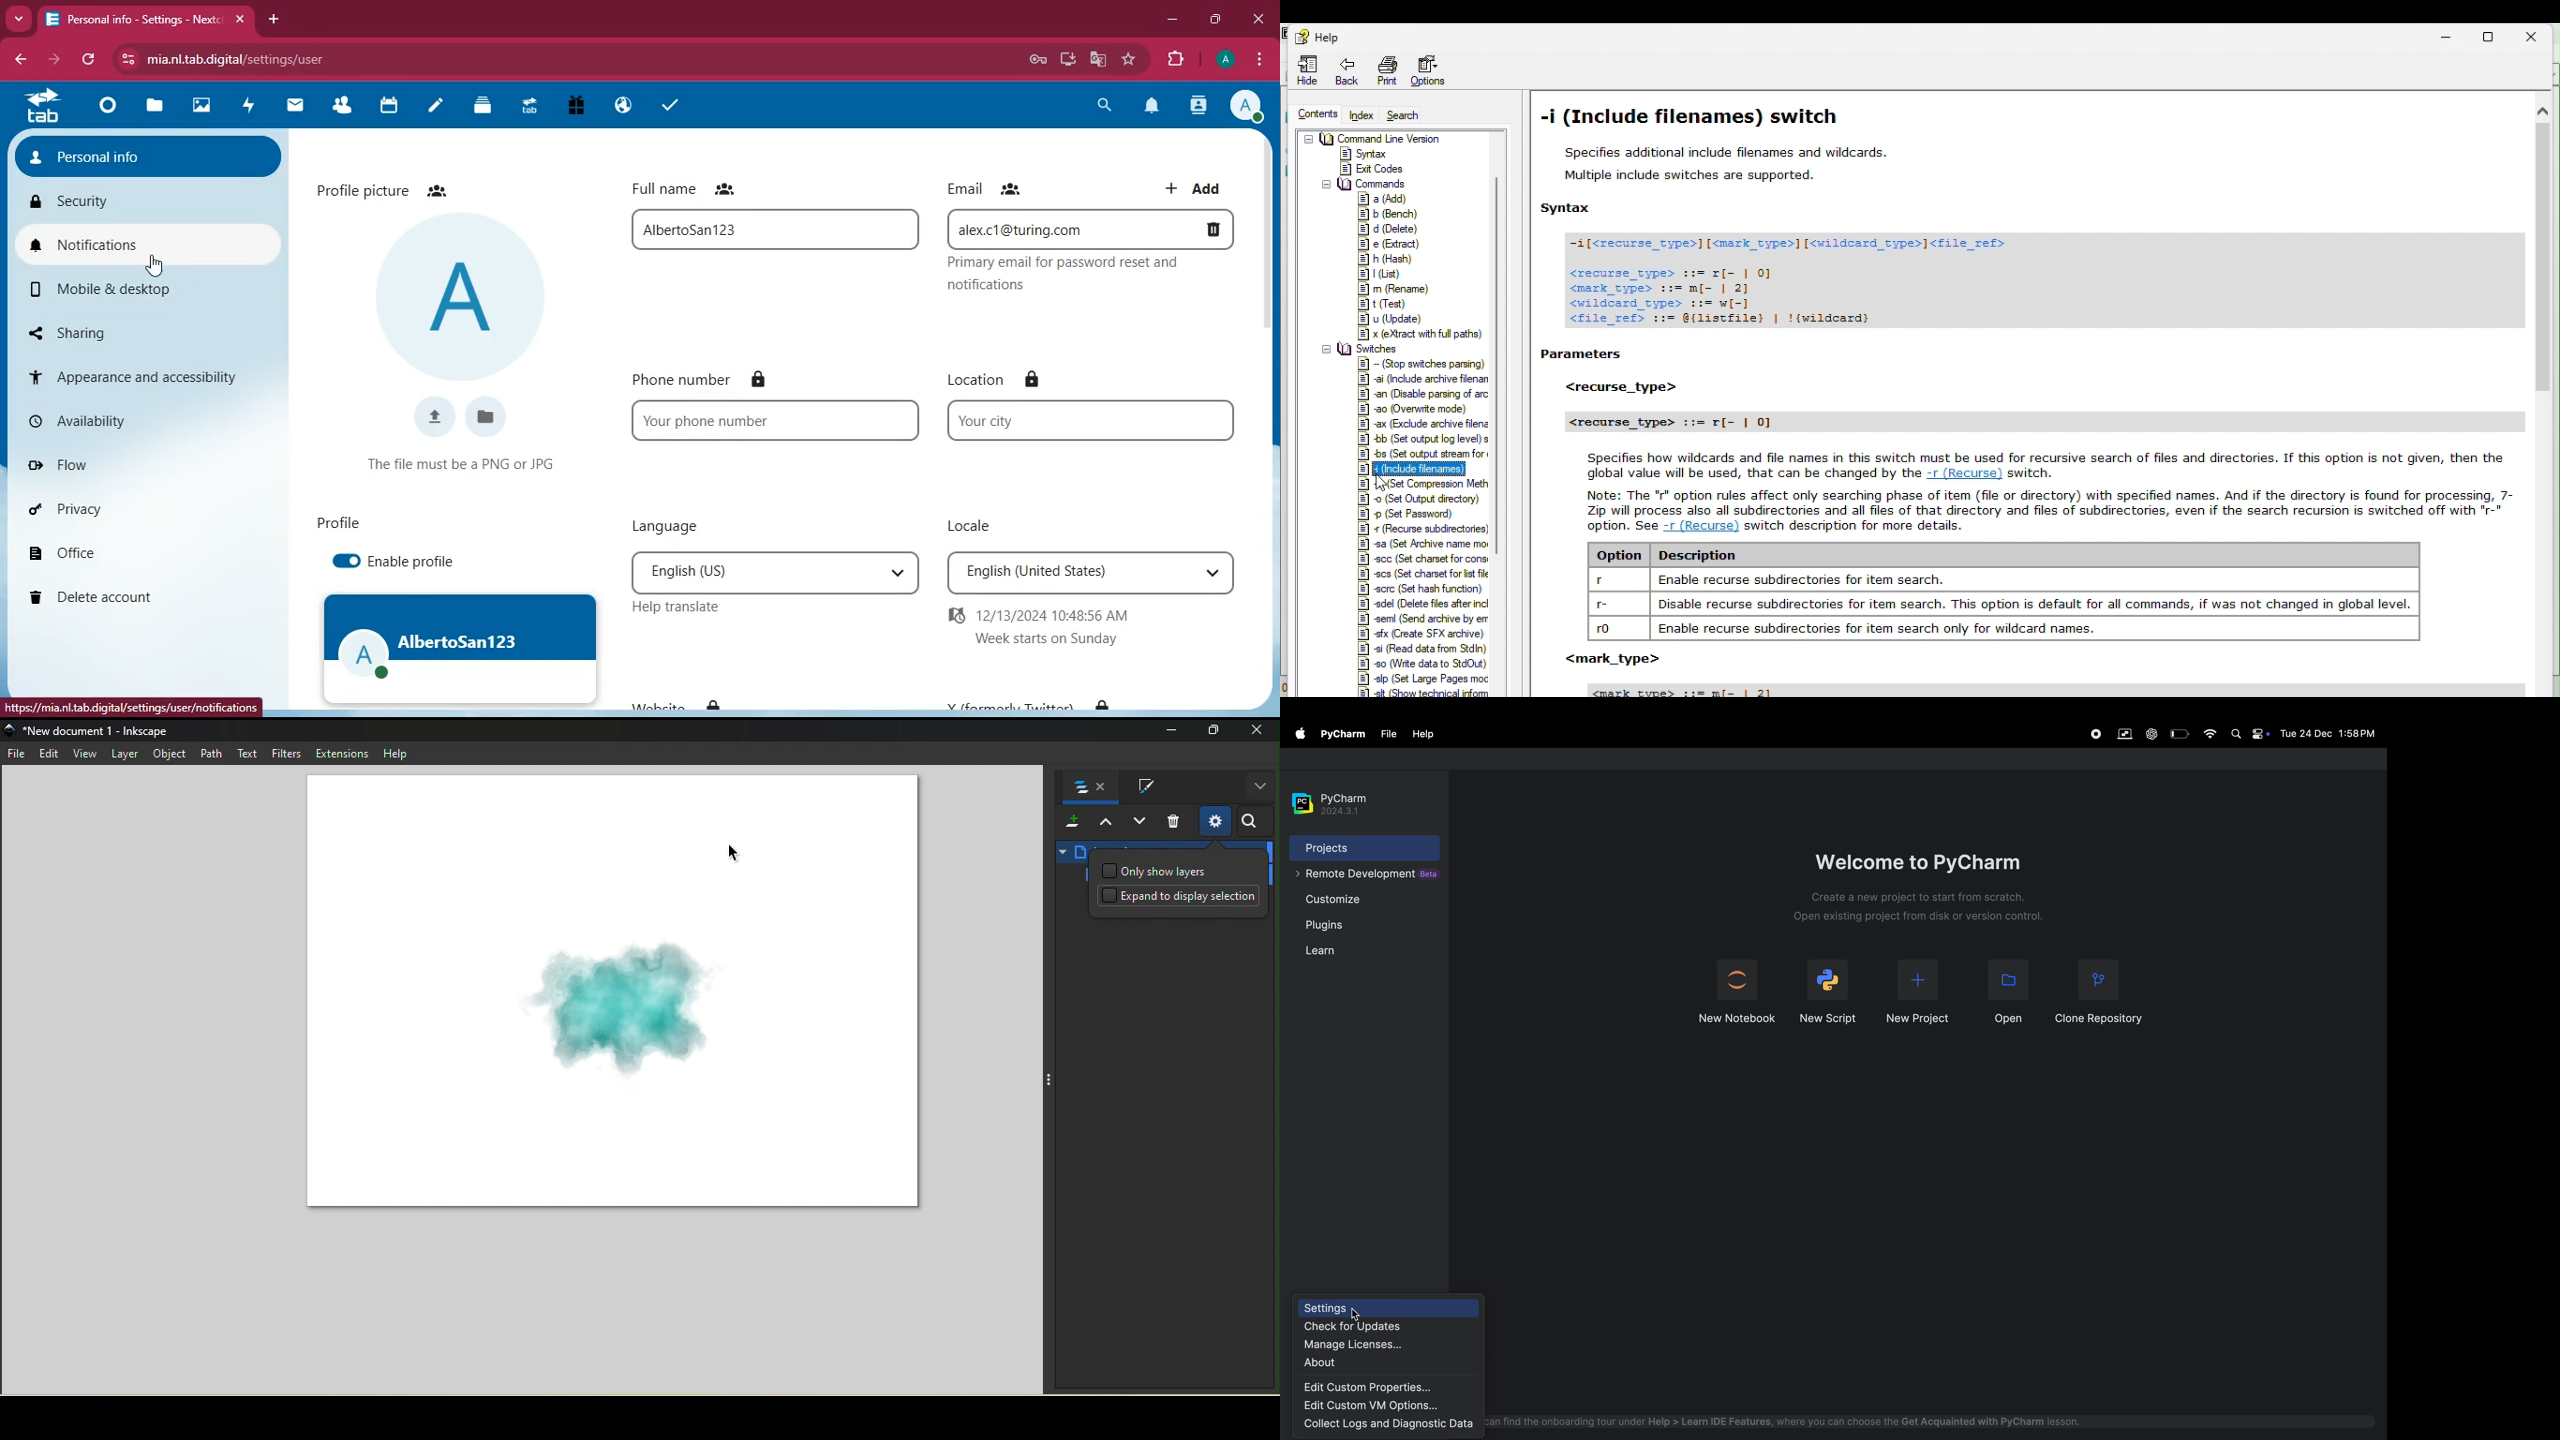 The height and width of the screenshot is (1456, 2576). Describe the element at coordinates (1370, 1345) in the screenshot. I see `manage liscences` at that location.